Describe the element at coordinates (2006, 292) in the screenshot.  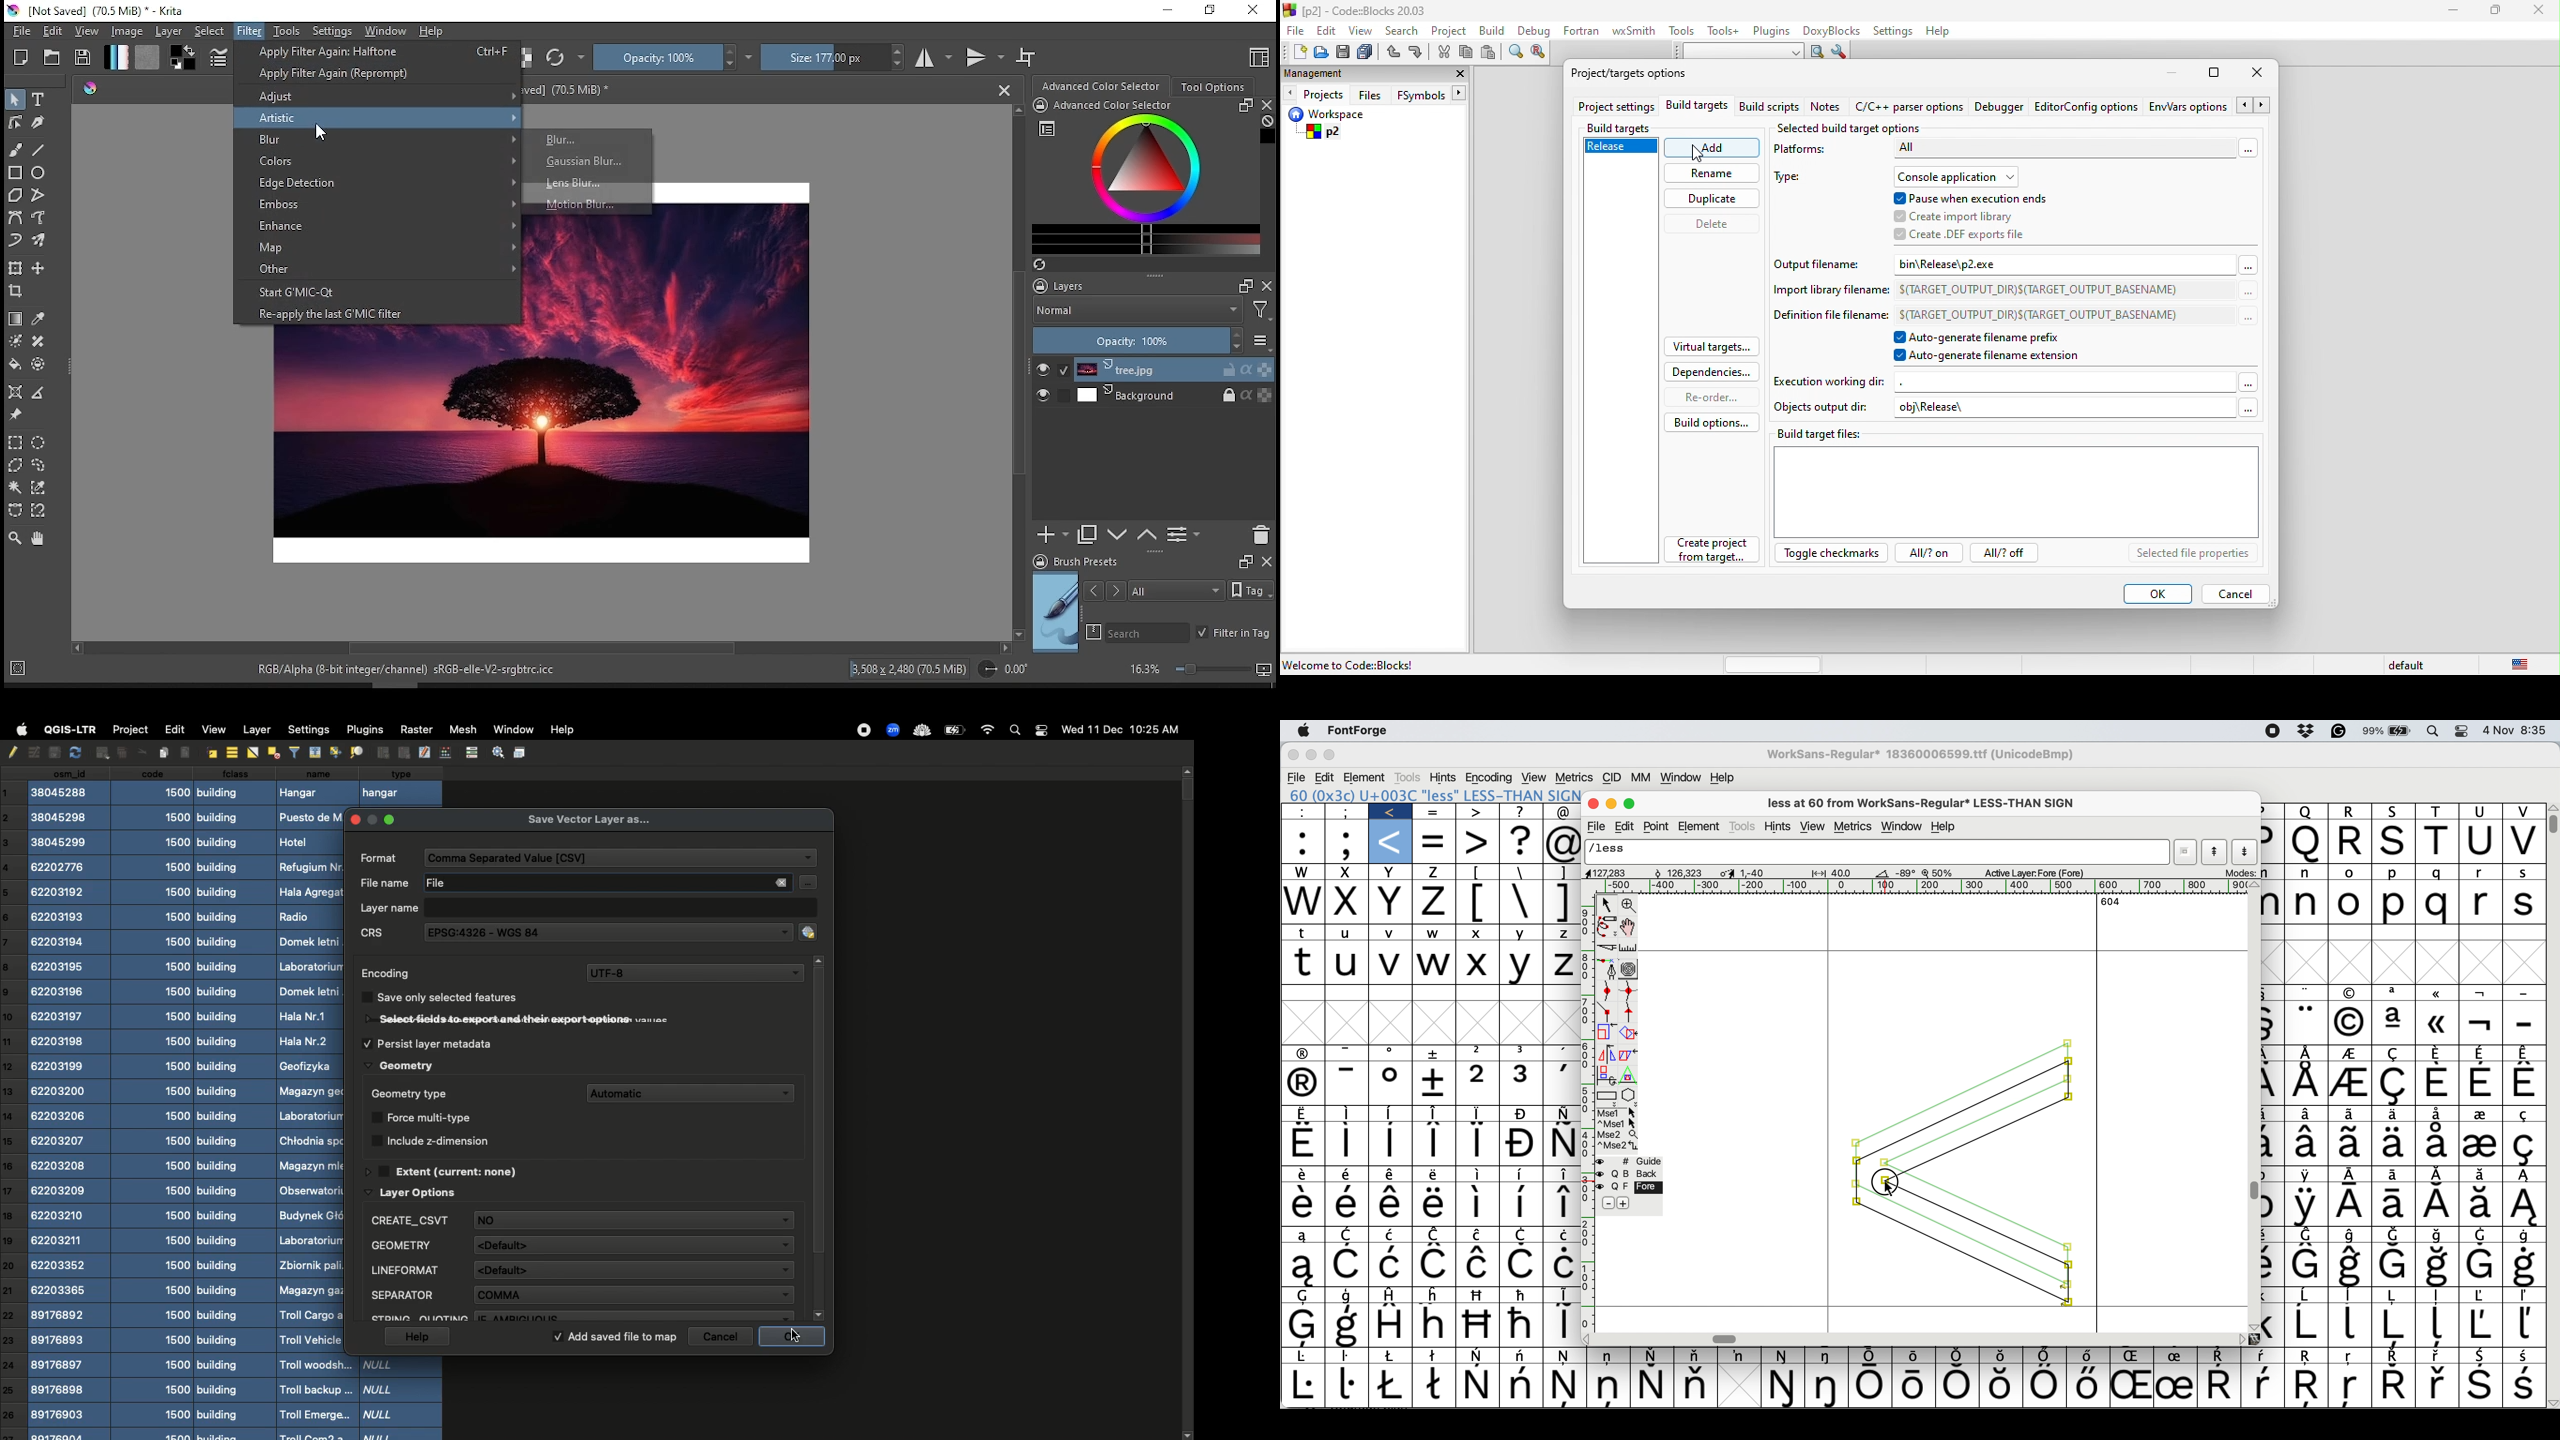
I see `Import library filename:  S(TARGET_OUTPUT_DIR)S(TARGET_OUTPUT_BASENAME)` at that location.